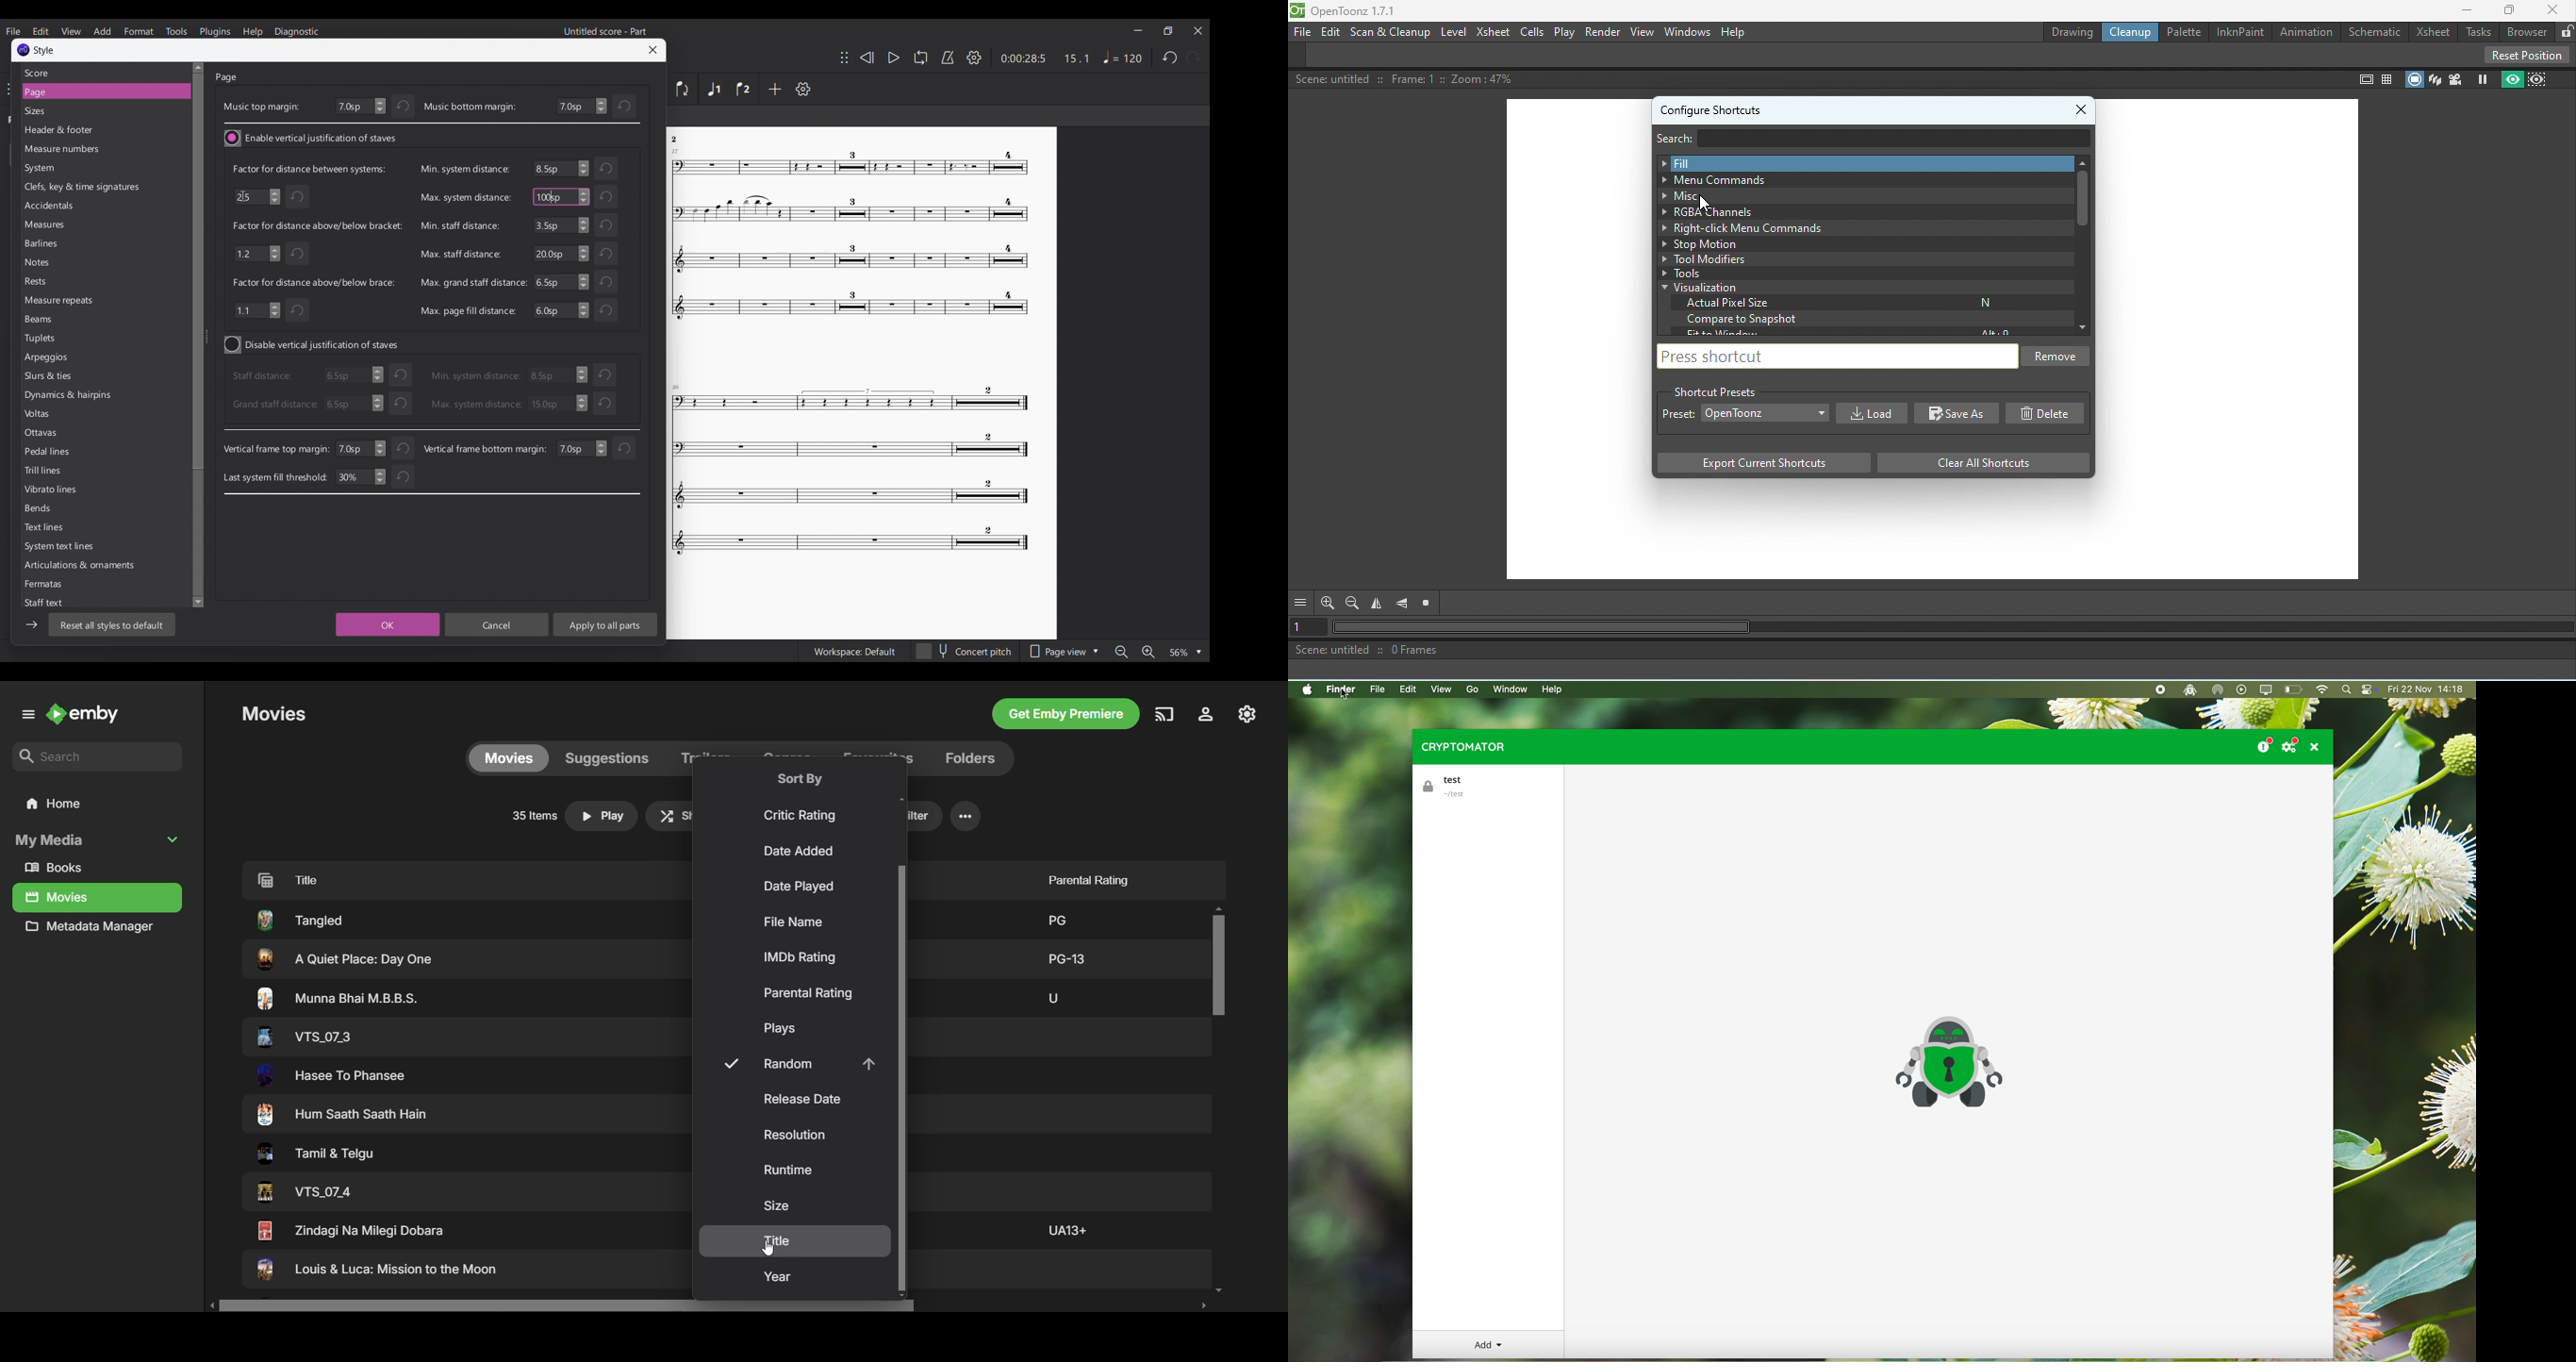  I want to click on 30.0 sp, so click(558, 403).